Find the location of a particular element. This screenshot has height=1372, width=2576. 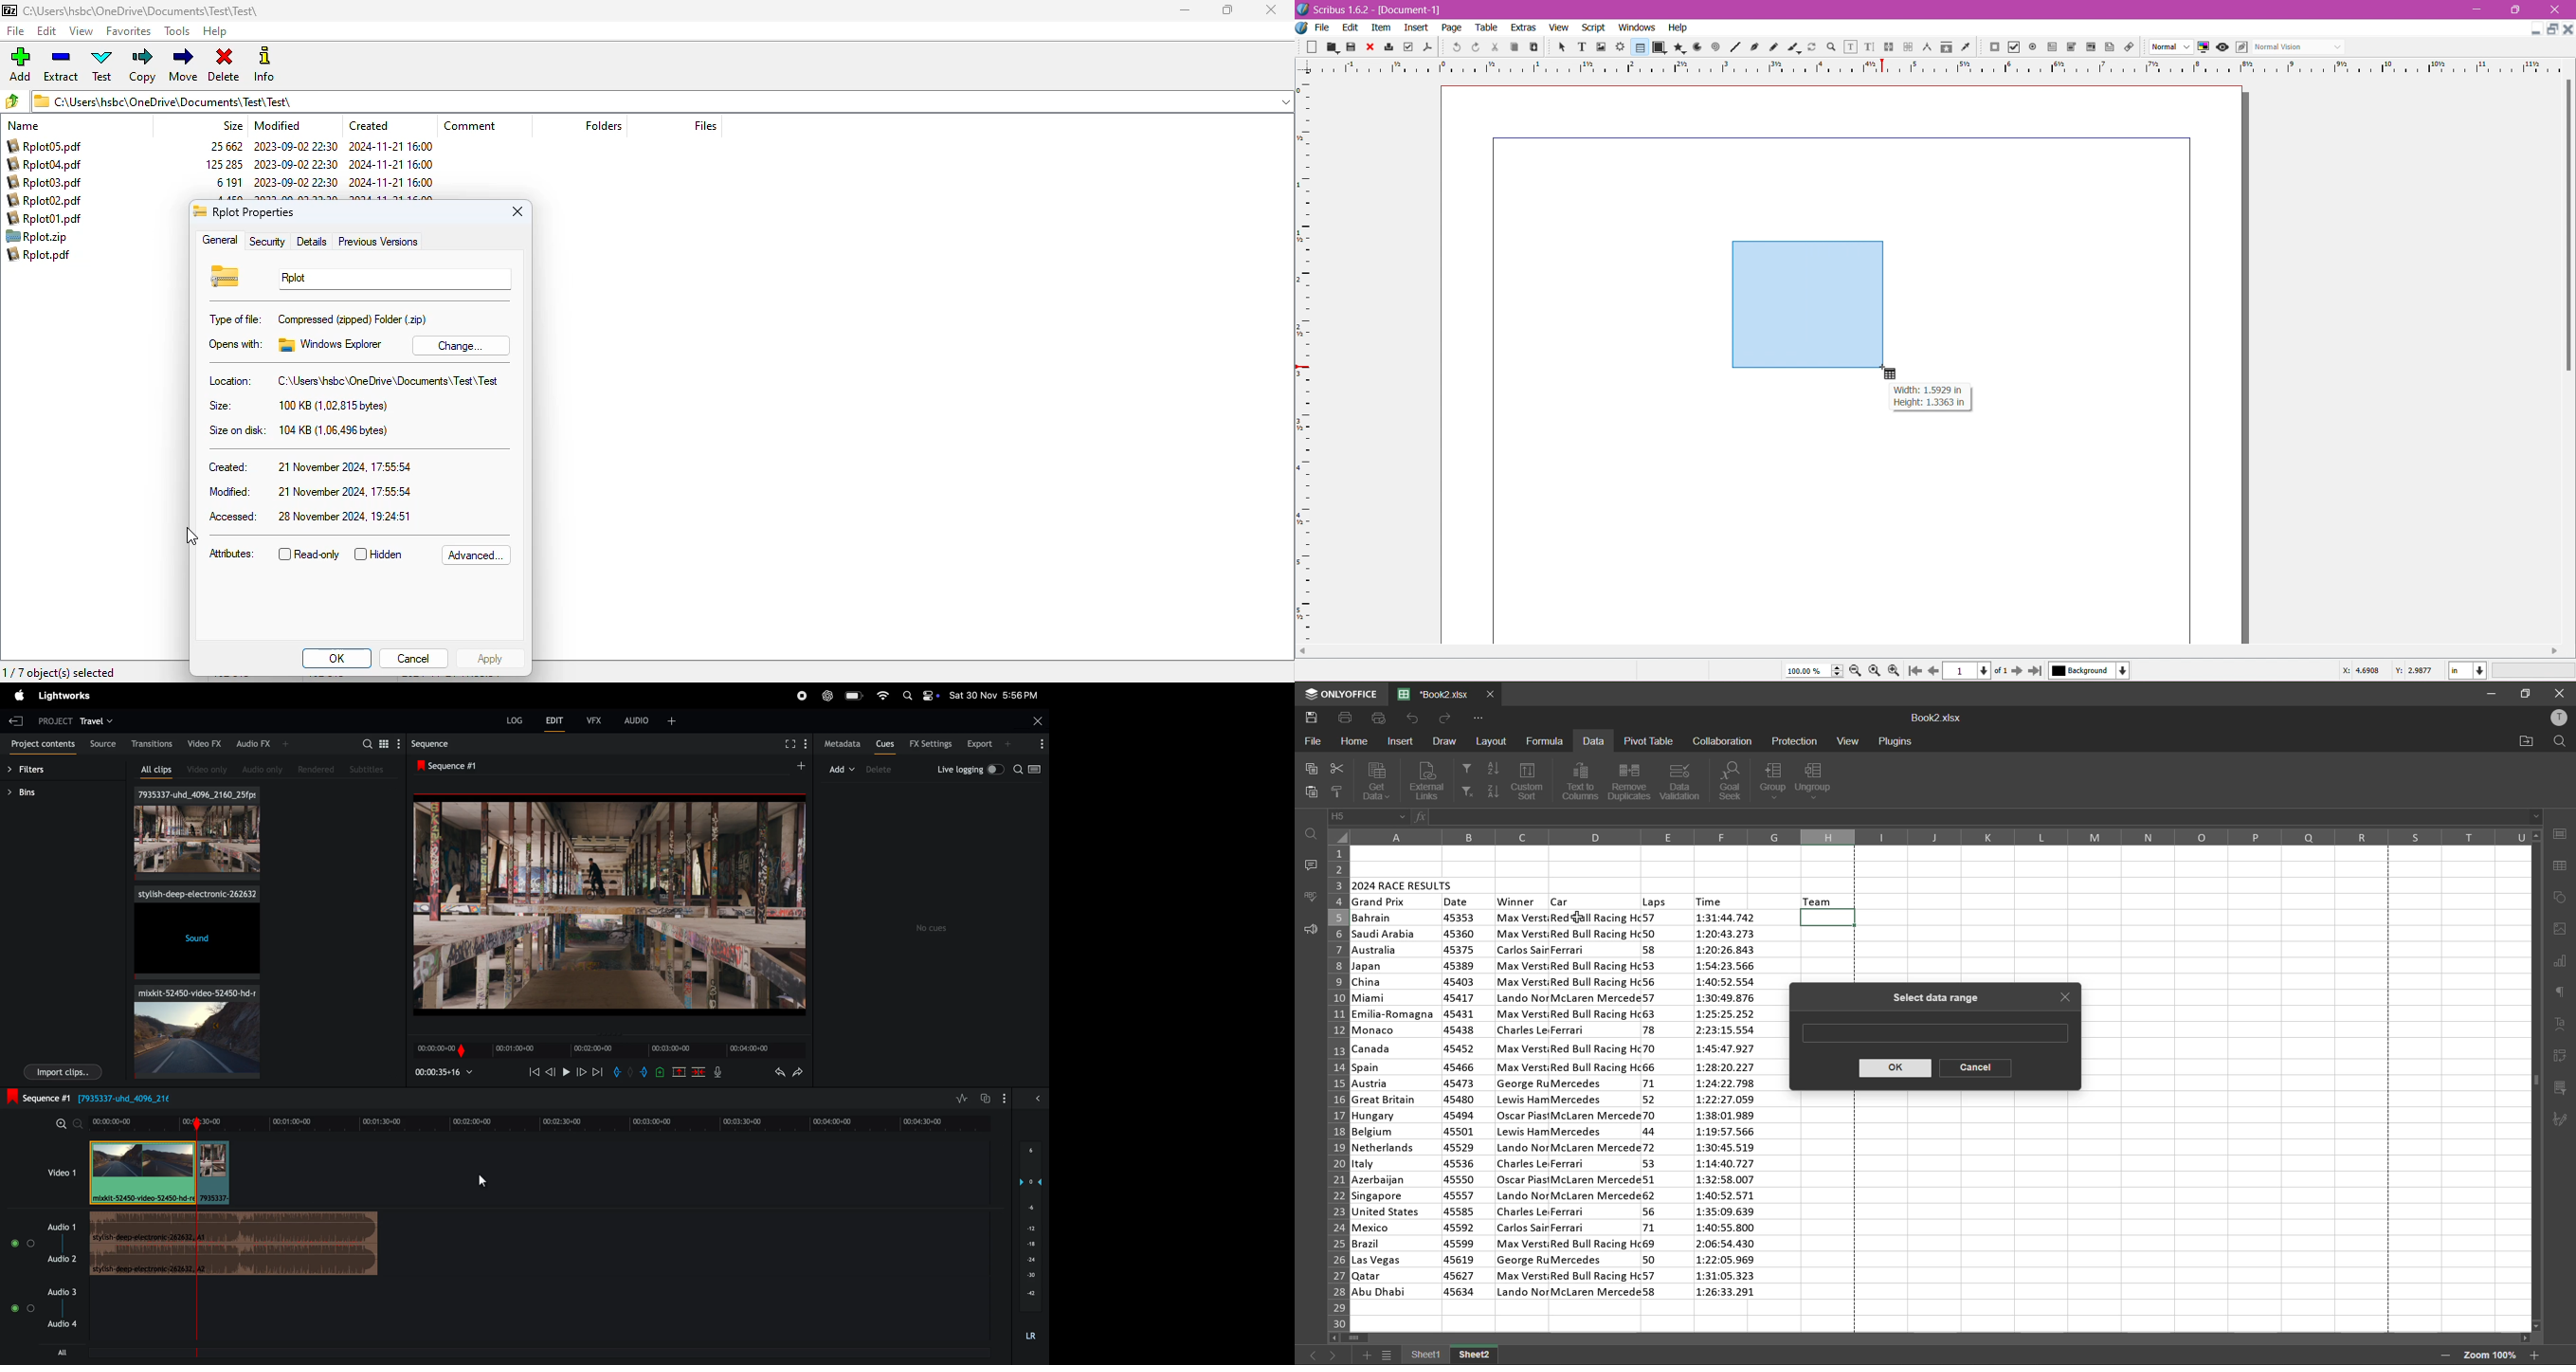

maximize is located at coordinates (1226, 9).